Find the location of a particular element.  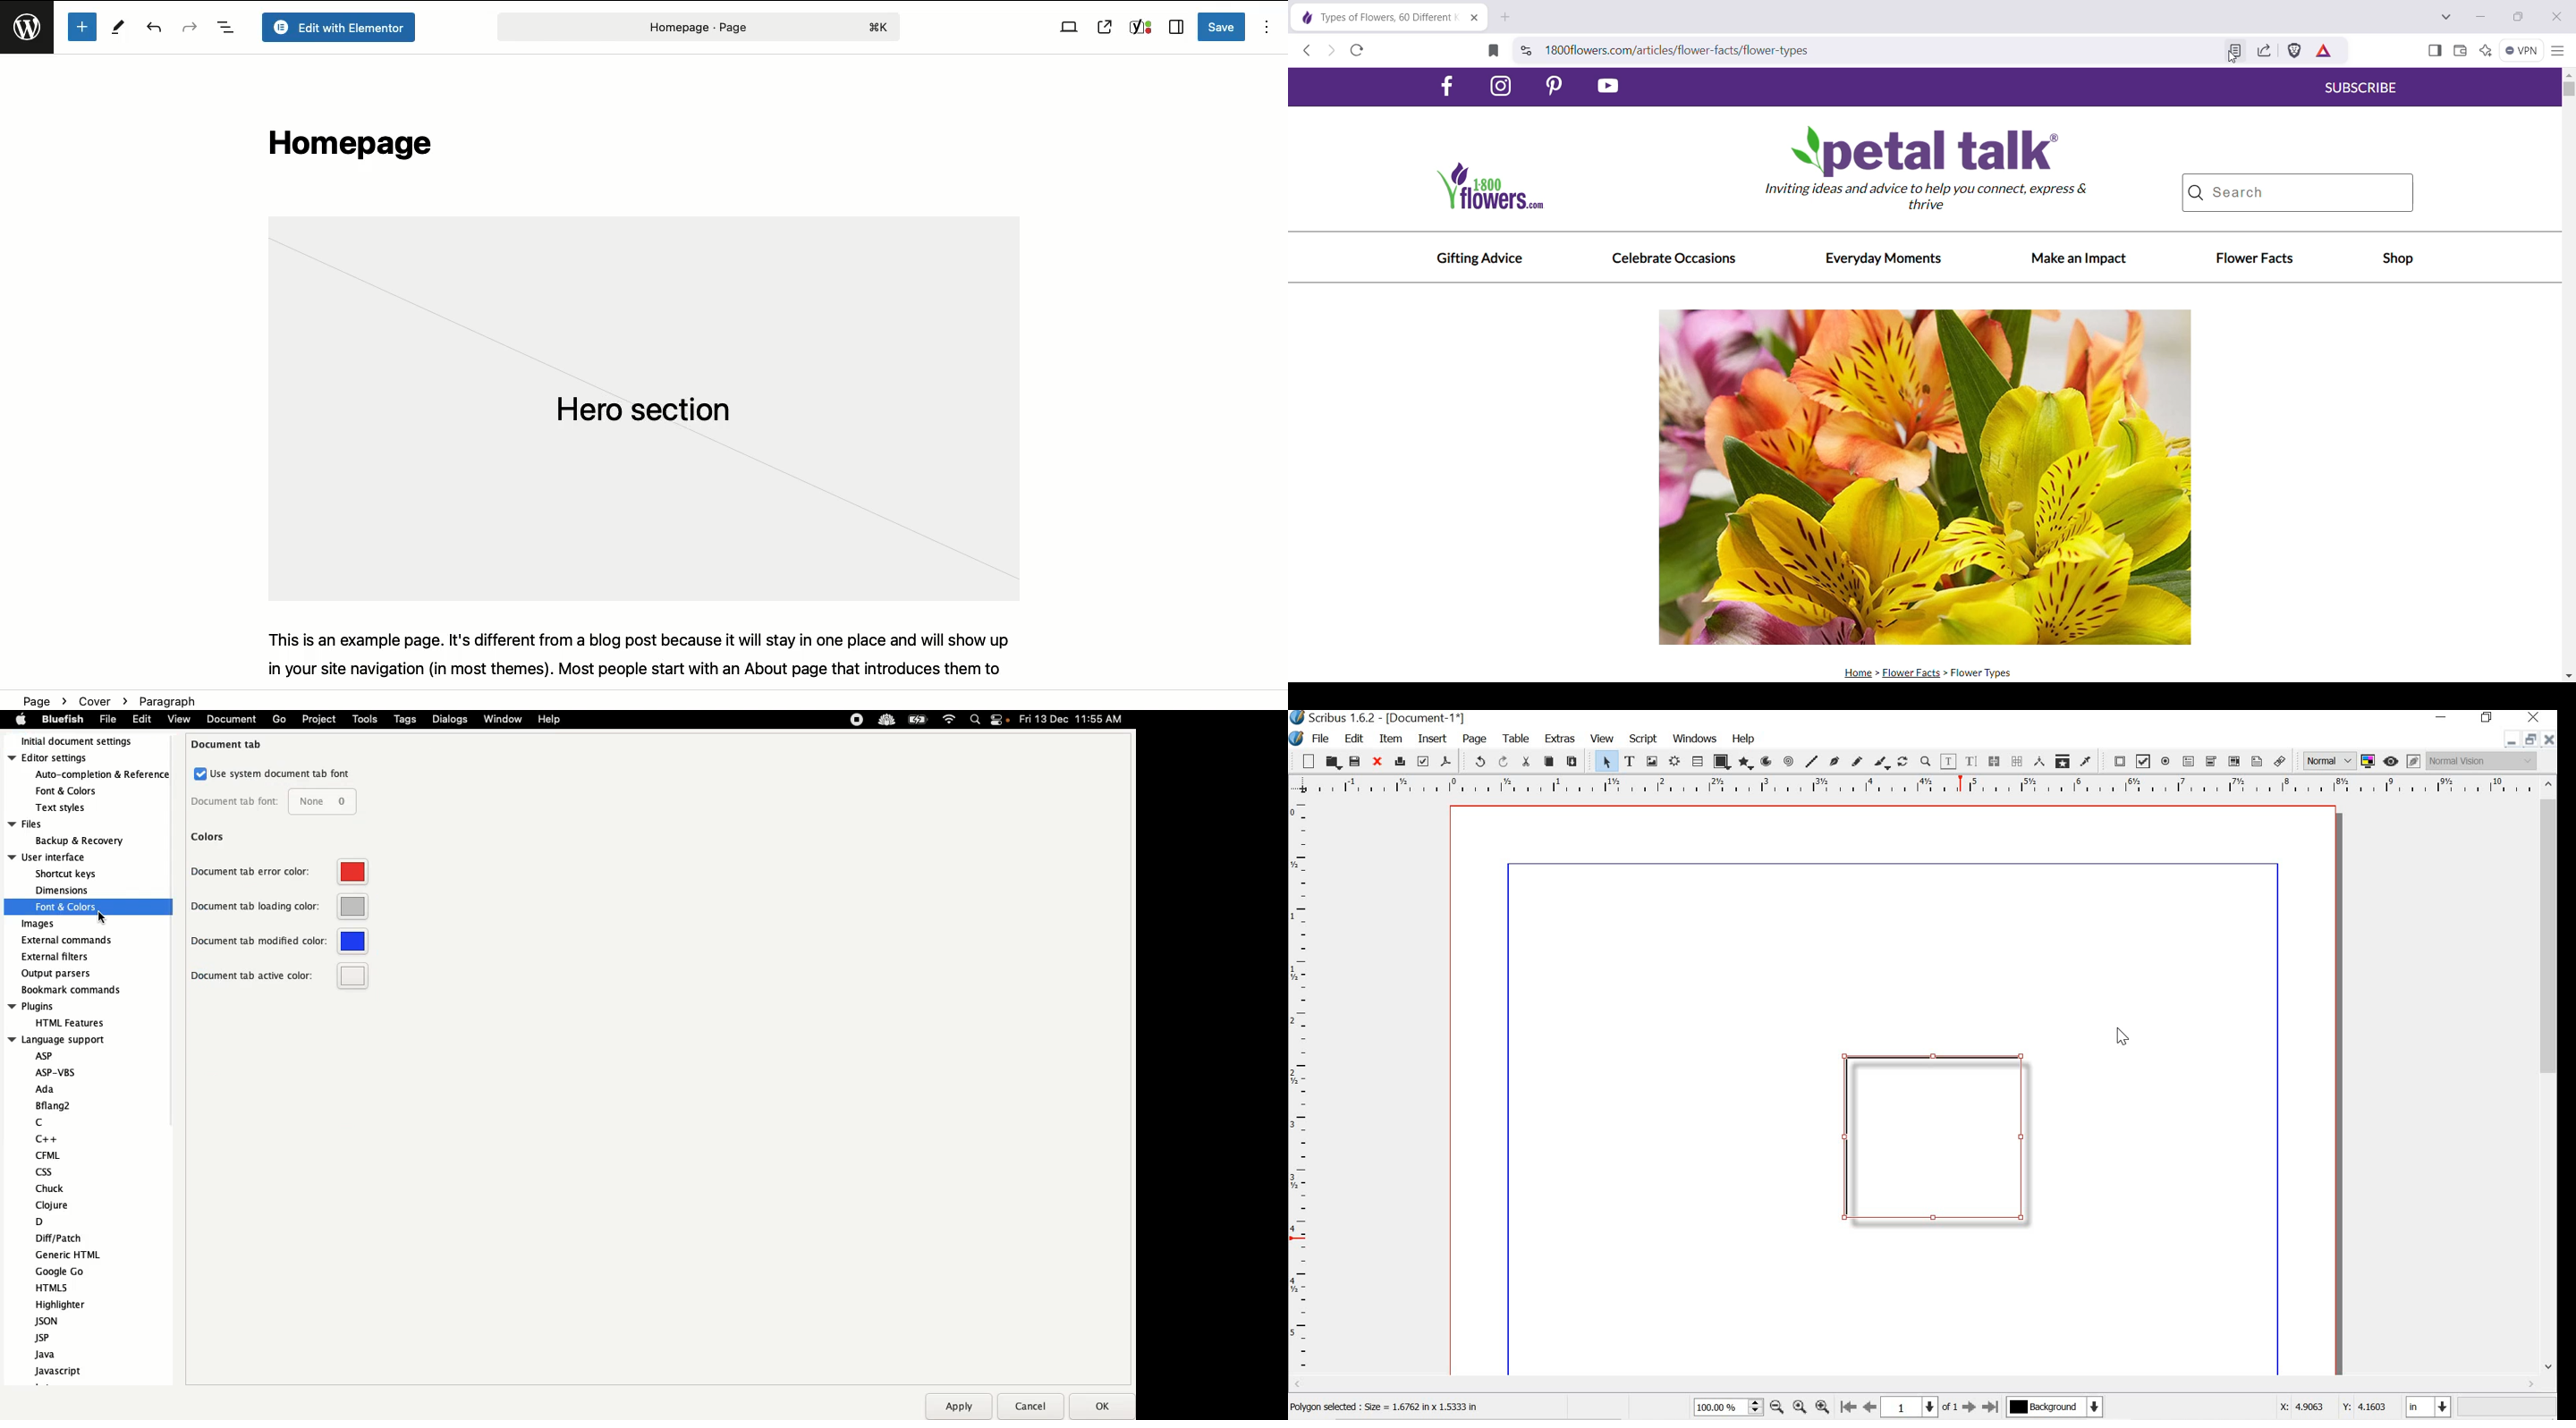

Edit with elementor is located at coordinates (337, 28).